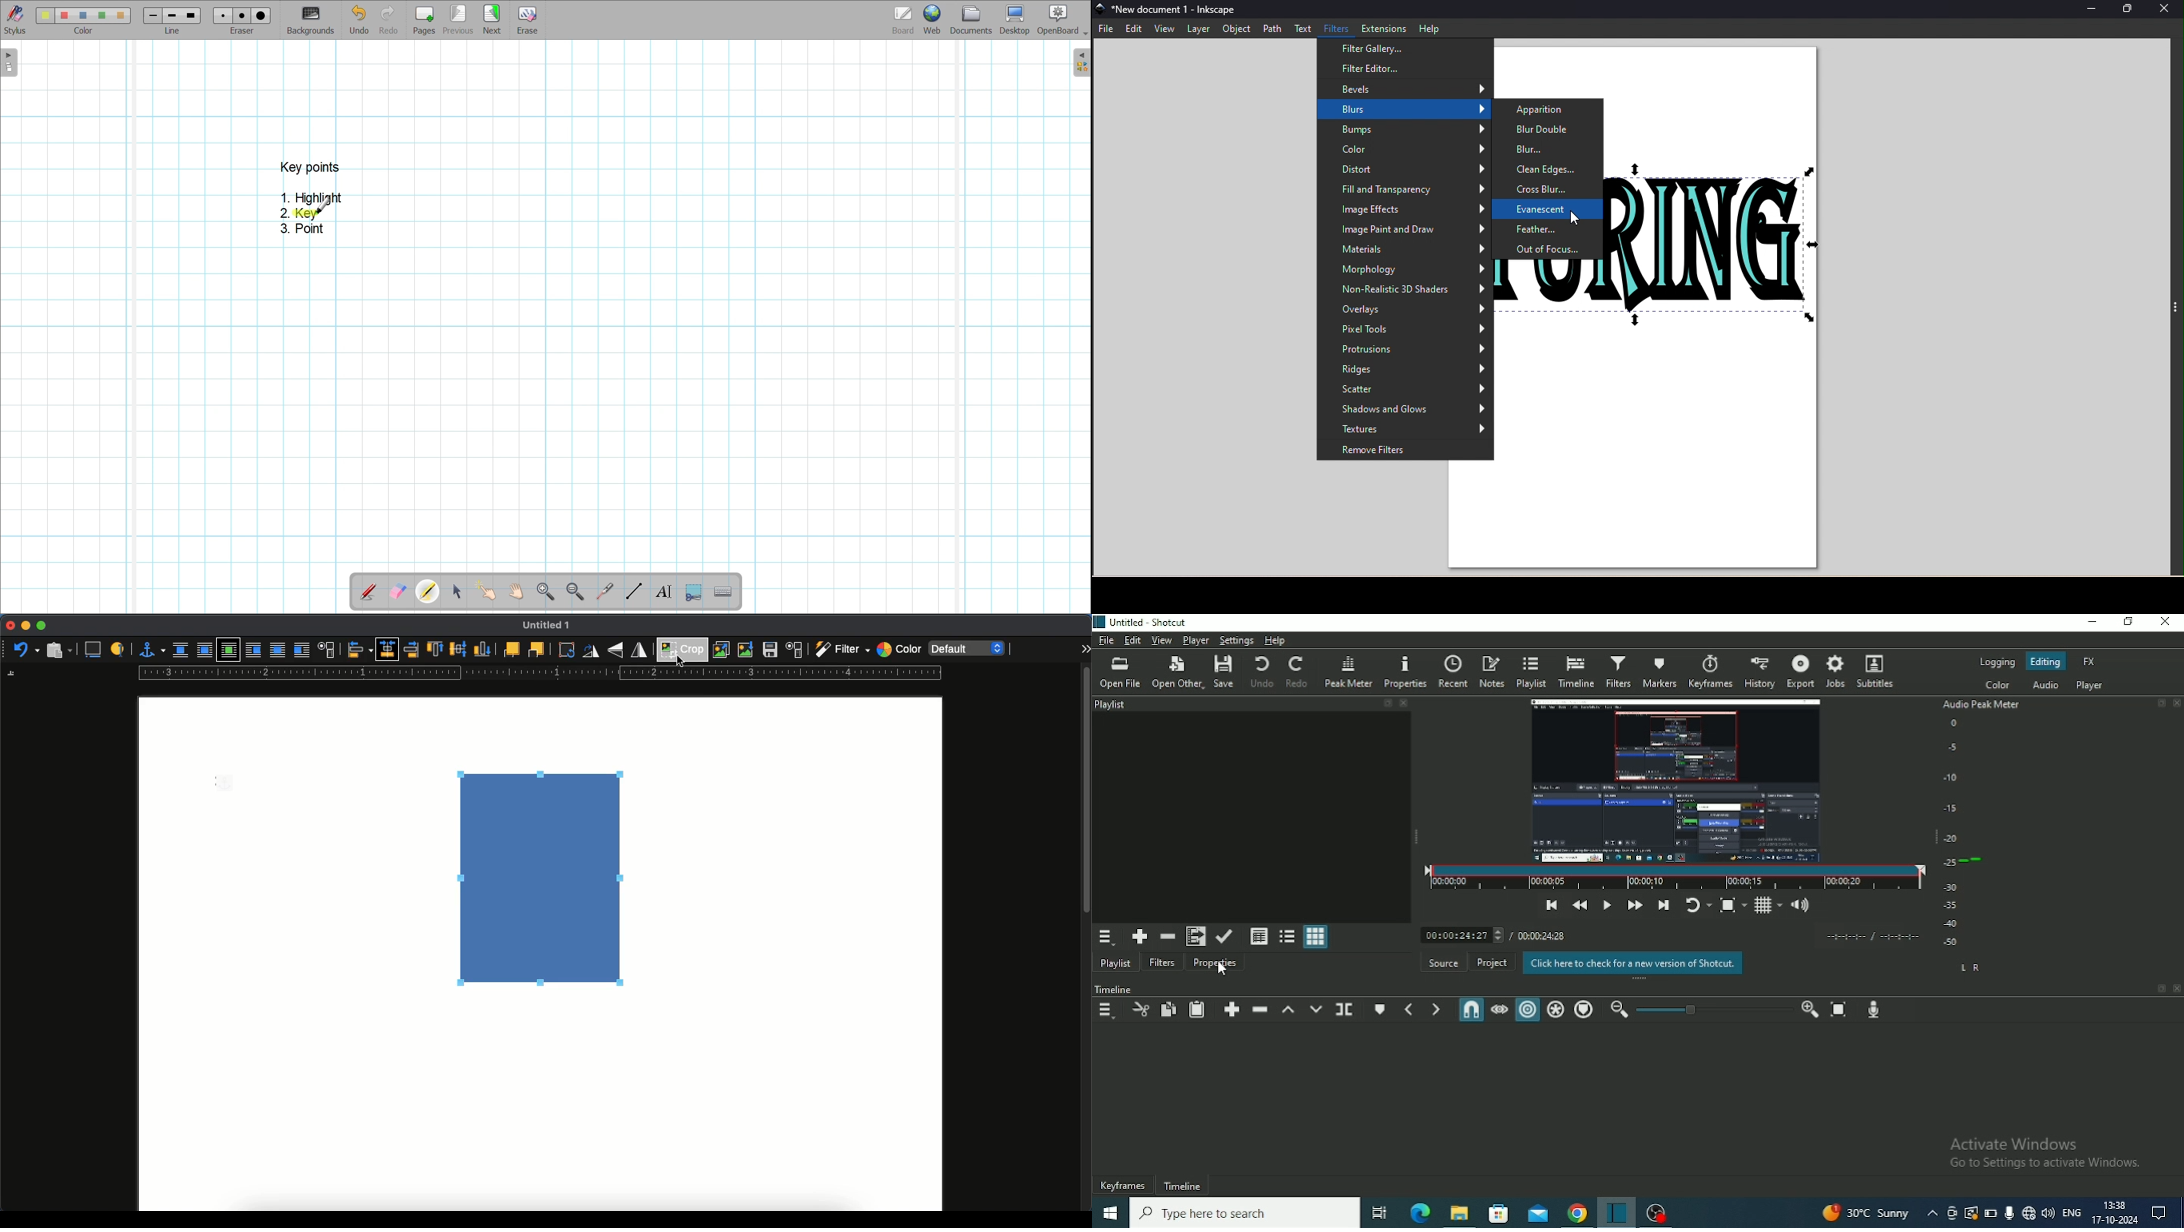 This screenshot has height=1232, width=2184. What do you see at coordinates (1141, 622) in the screenshot?
I see `Title` at bounding box center [1141, 622].